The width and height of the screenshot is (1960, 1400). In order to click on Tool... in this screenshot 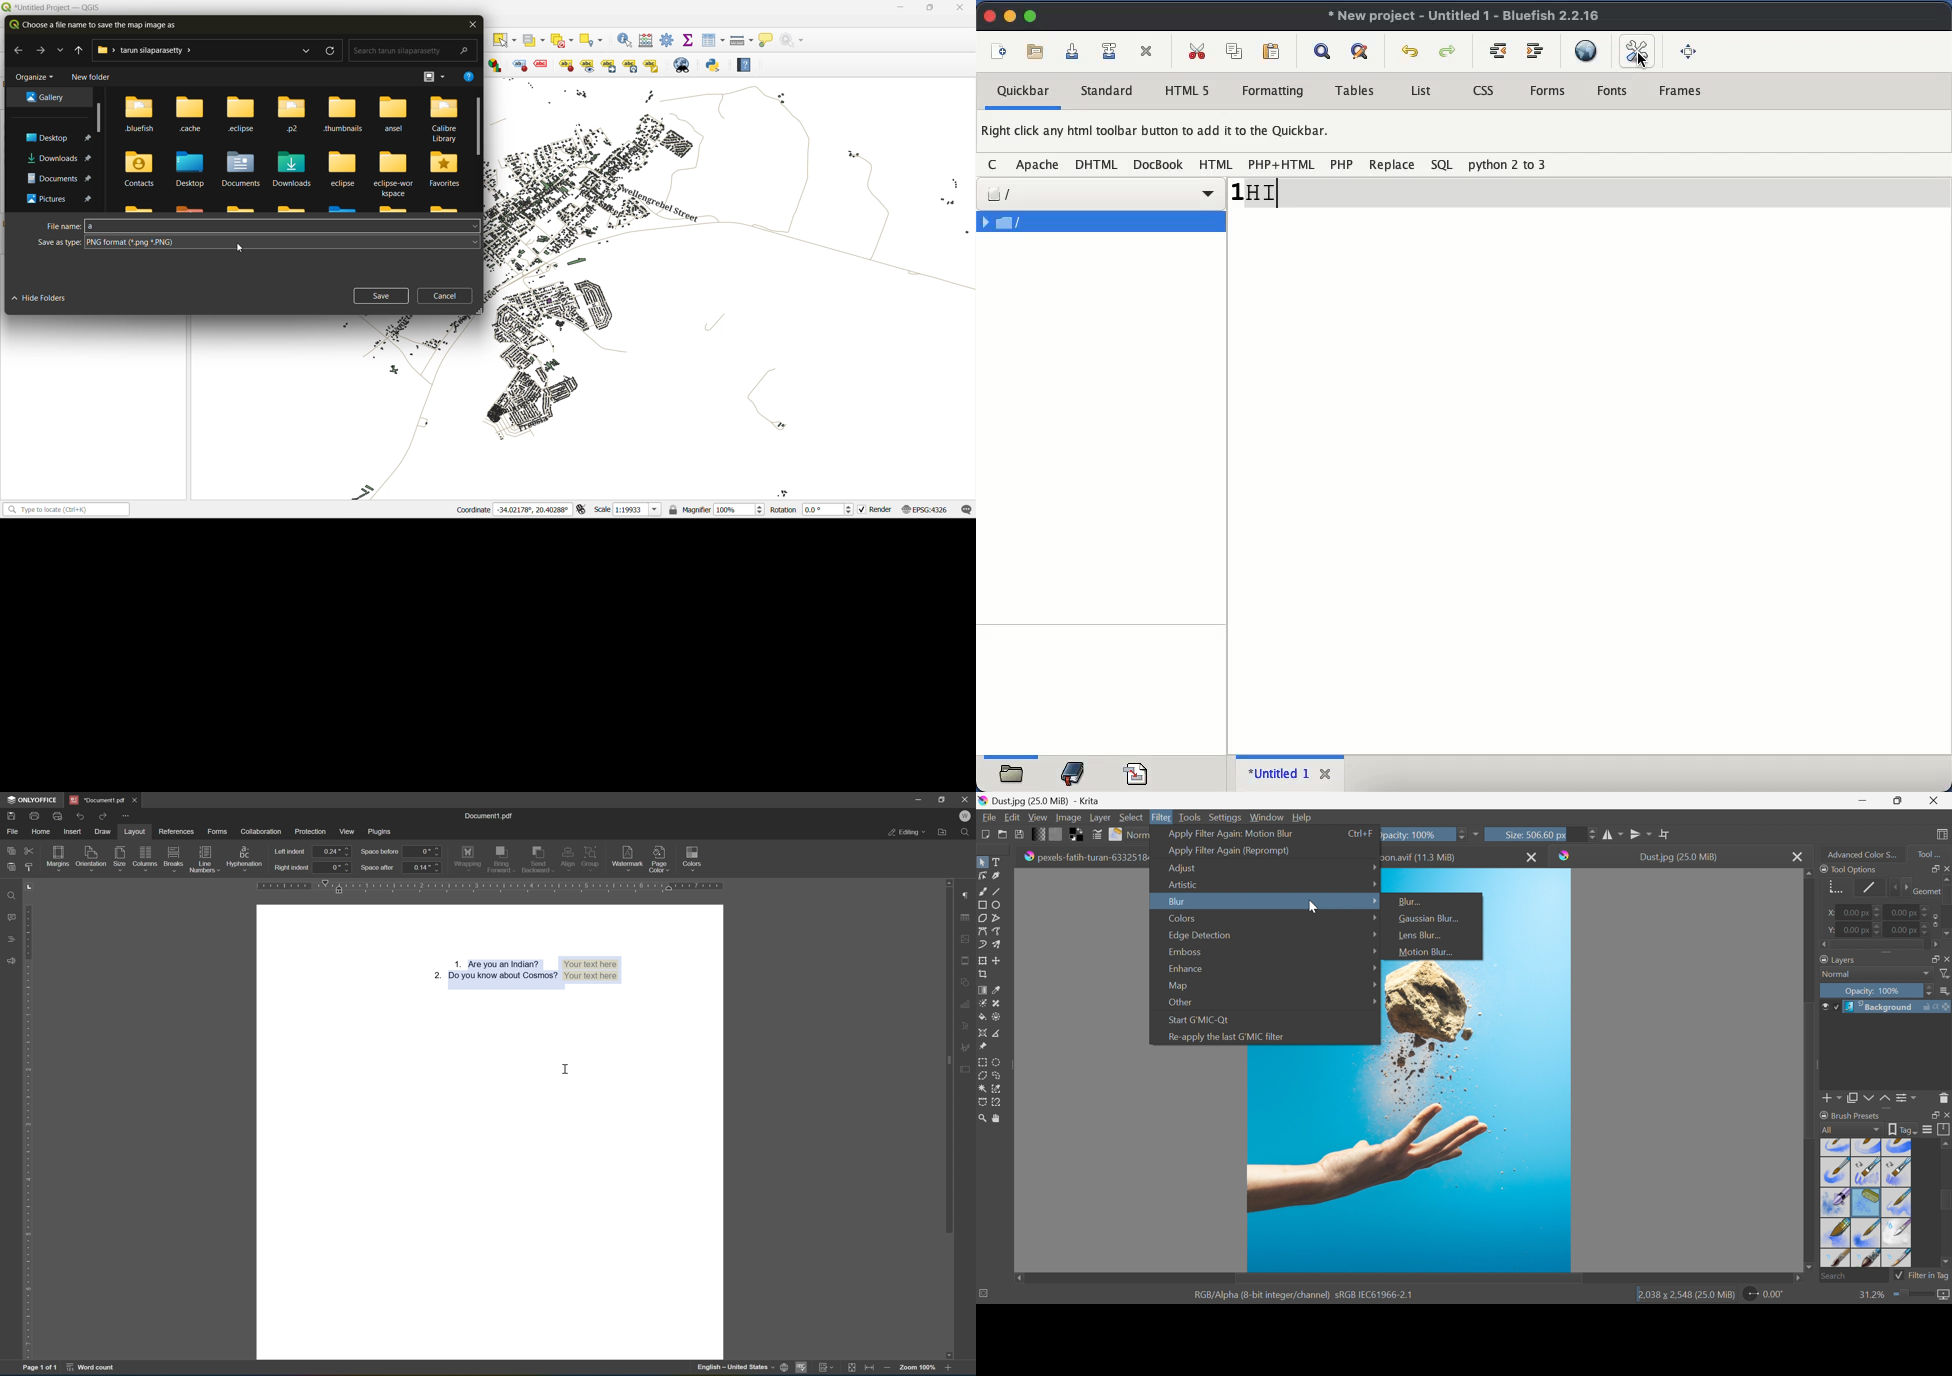, I will do `click(1934, 852)`.